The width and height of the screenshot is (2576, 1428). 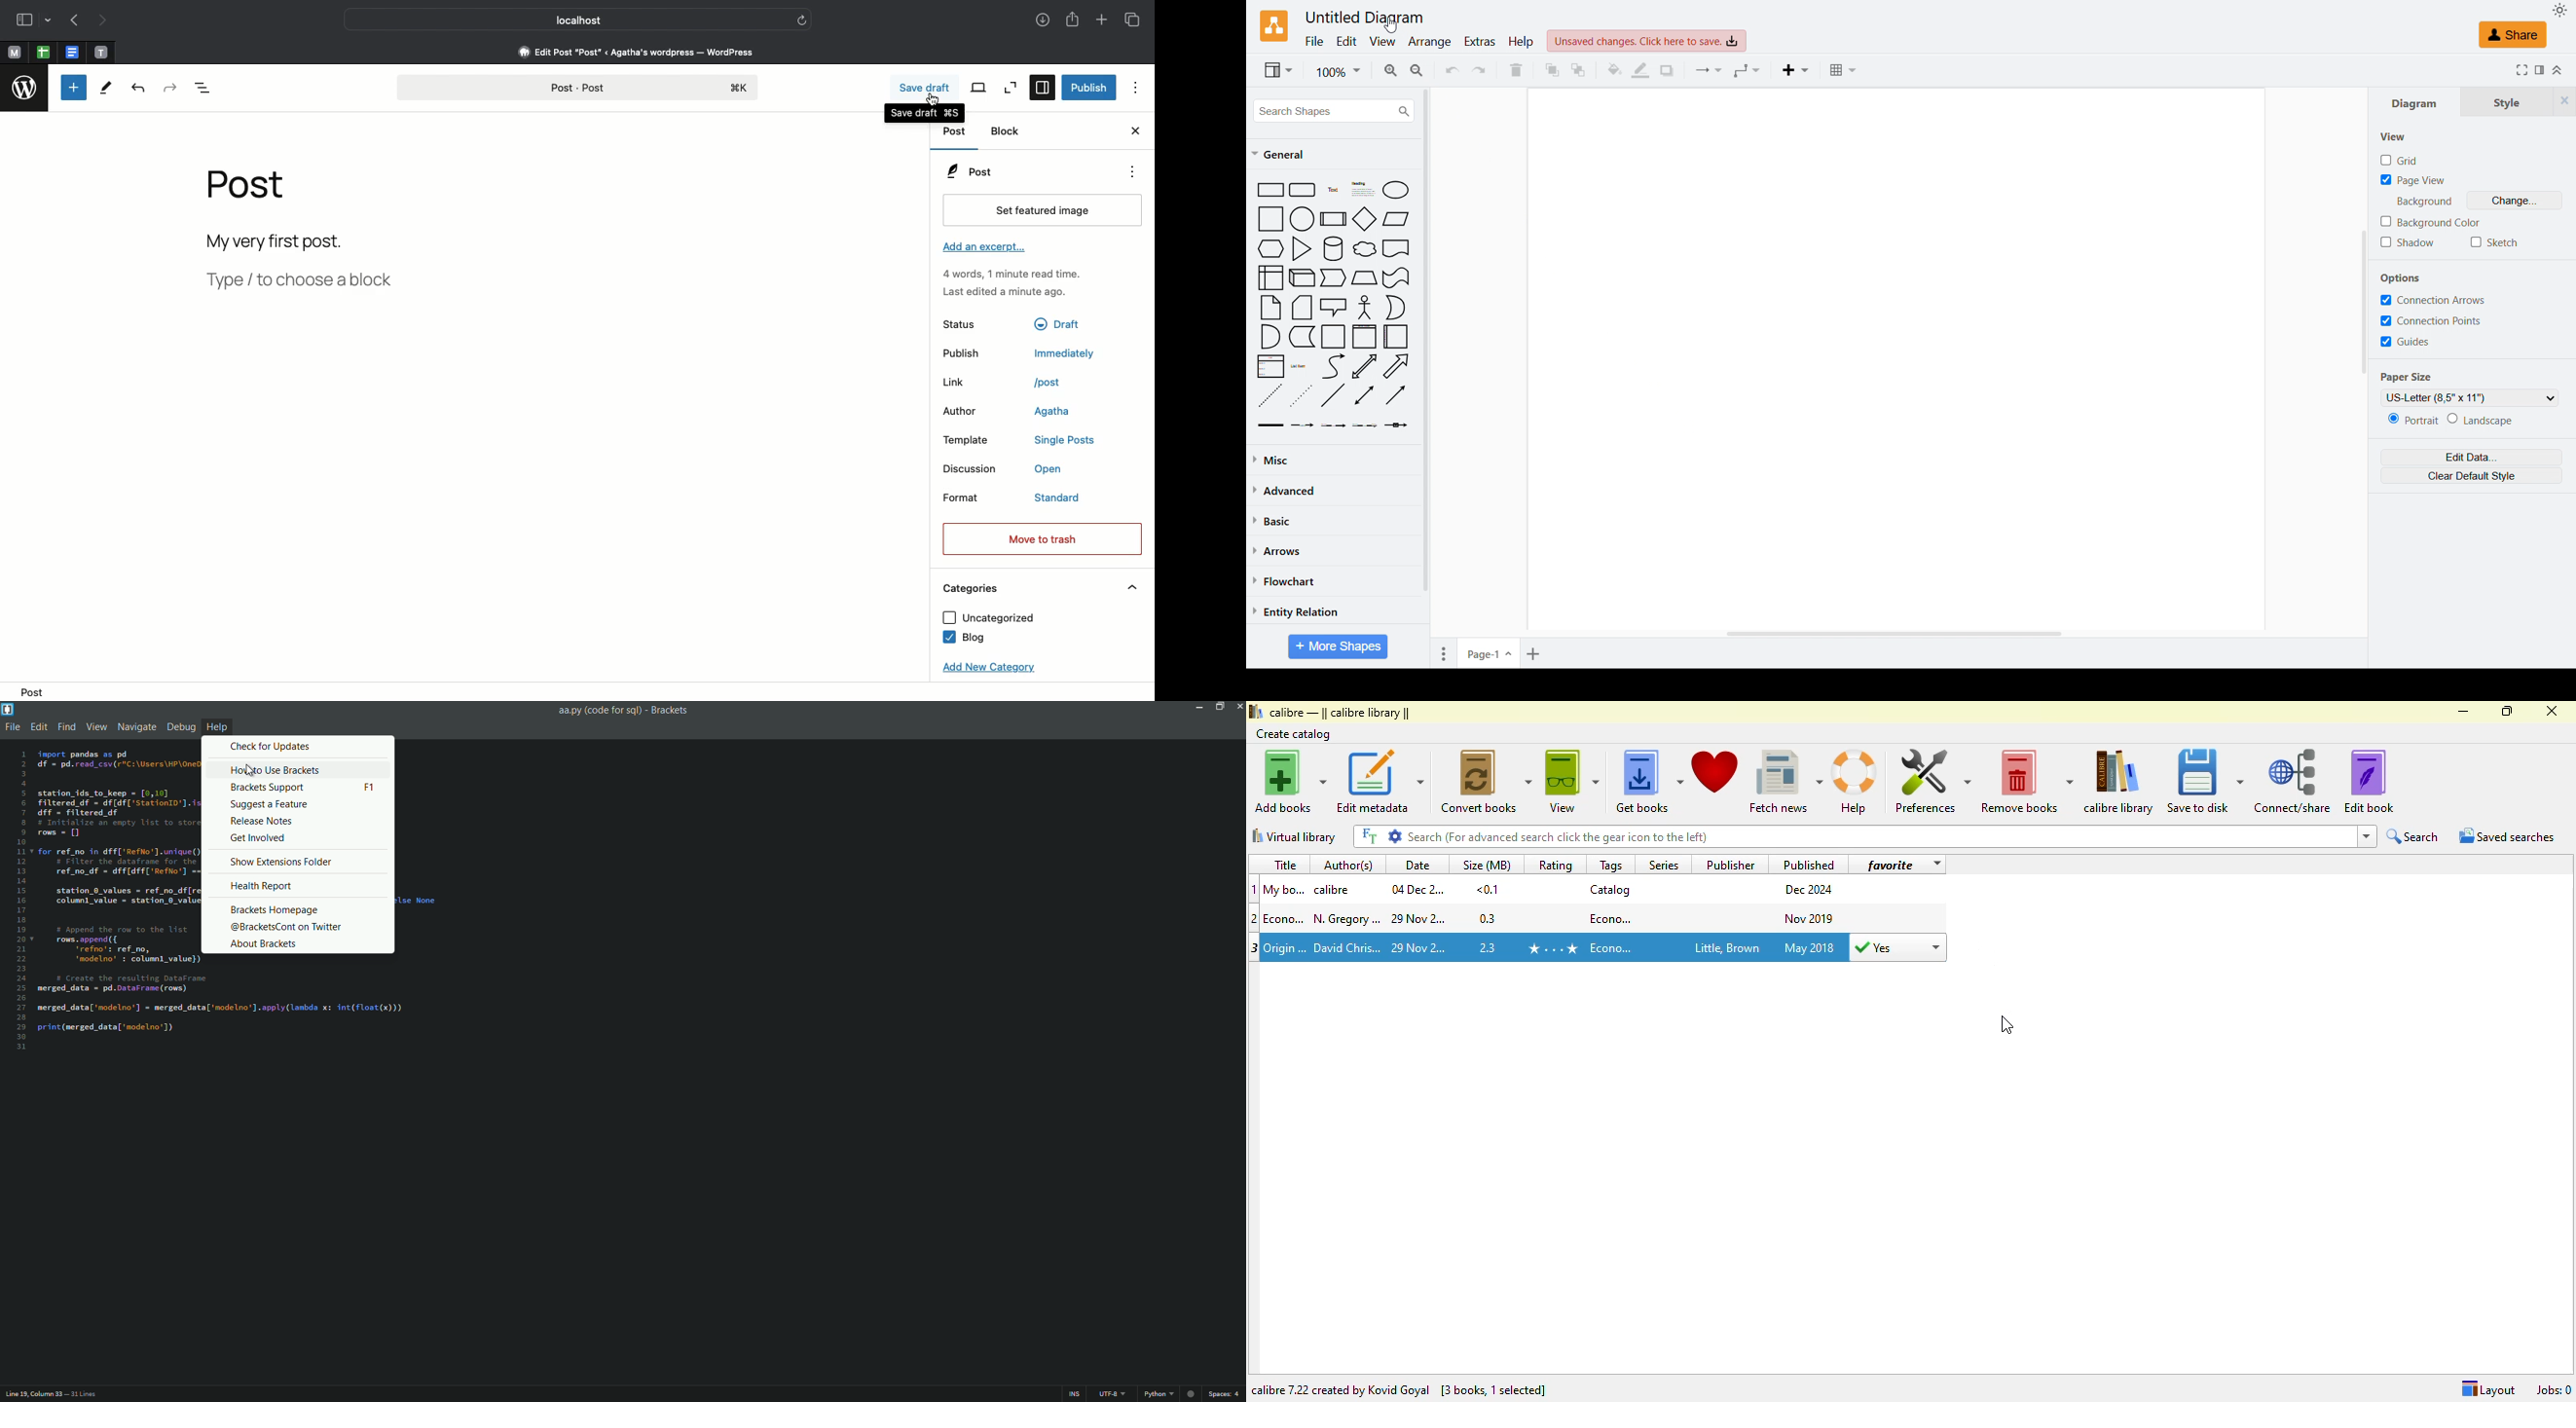 What do you see at coordinates (269, 805) in the screenshot?
I see `suggest a feature` at bounding box center [269, 805].